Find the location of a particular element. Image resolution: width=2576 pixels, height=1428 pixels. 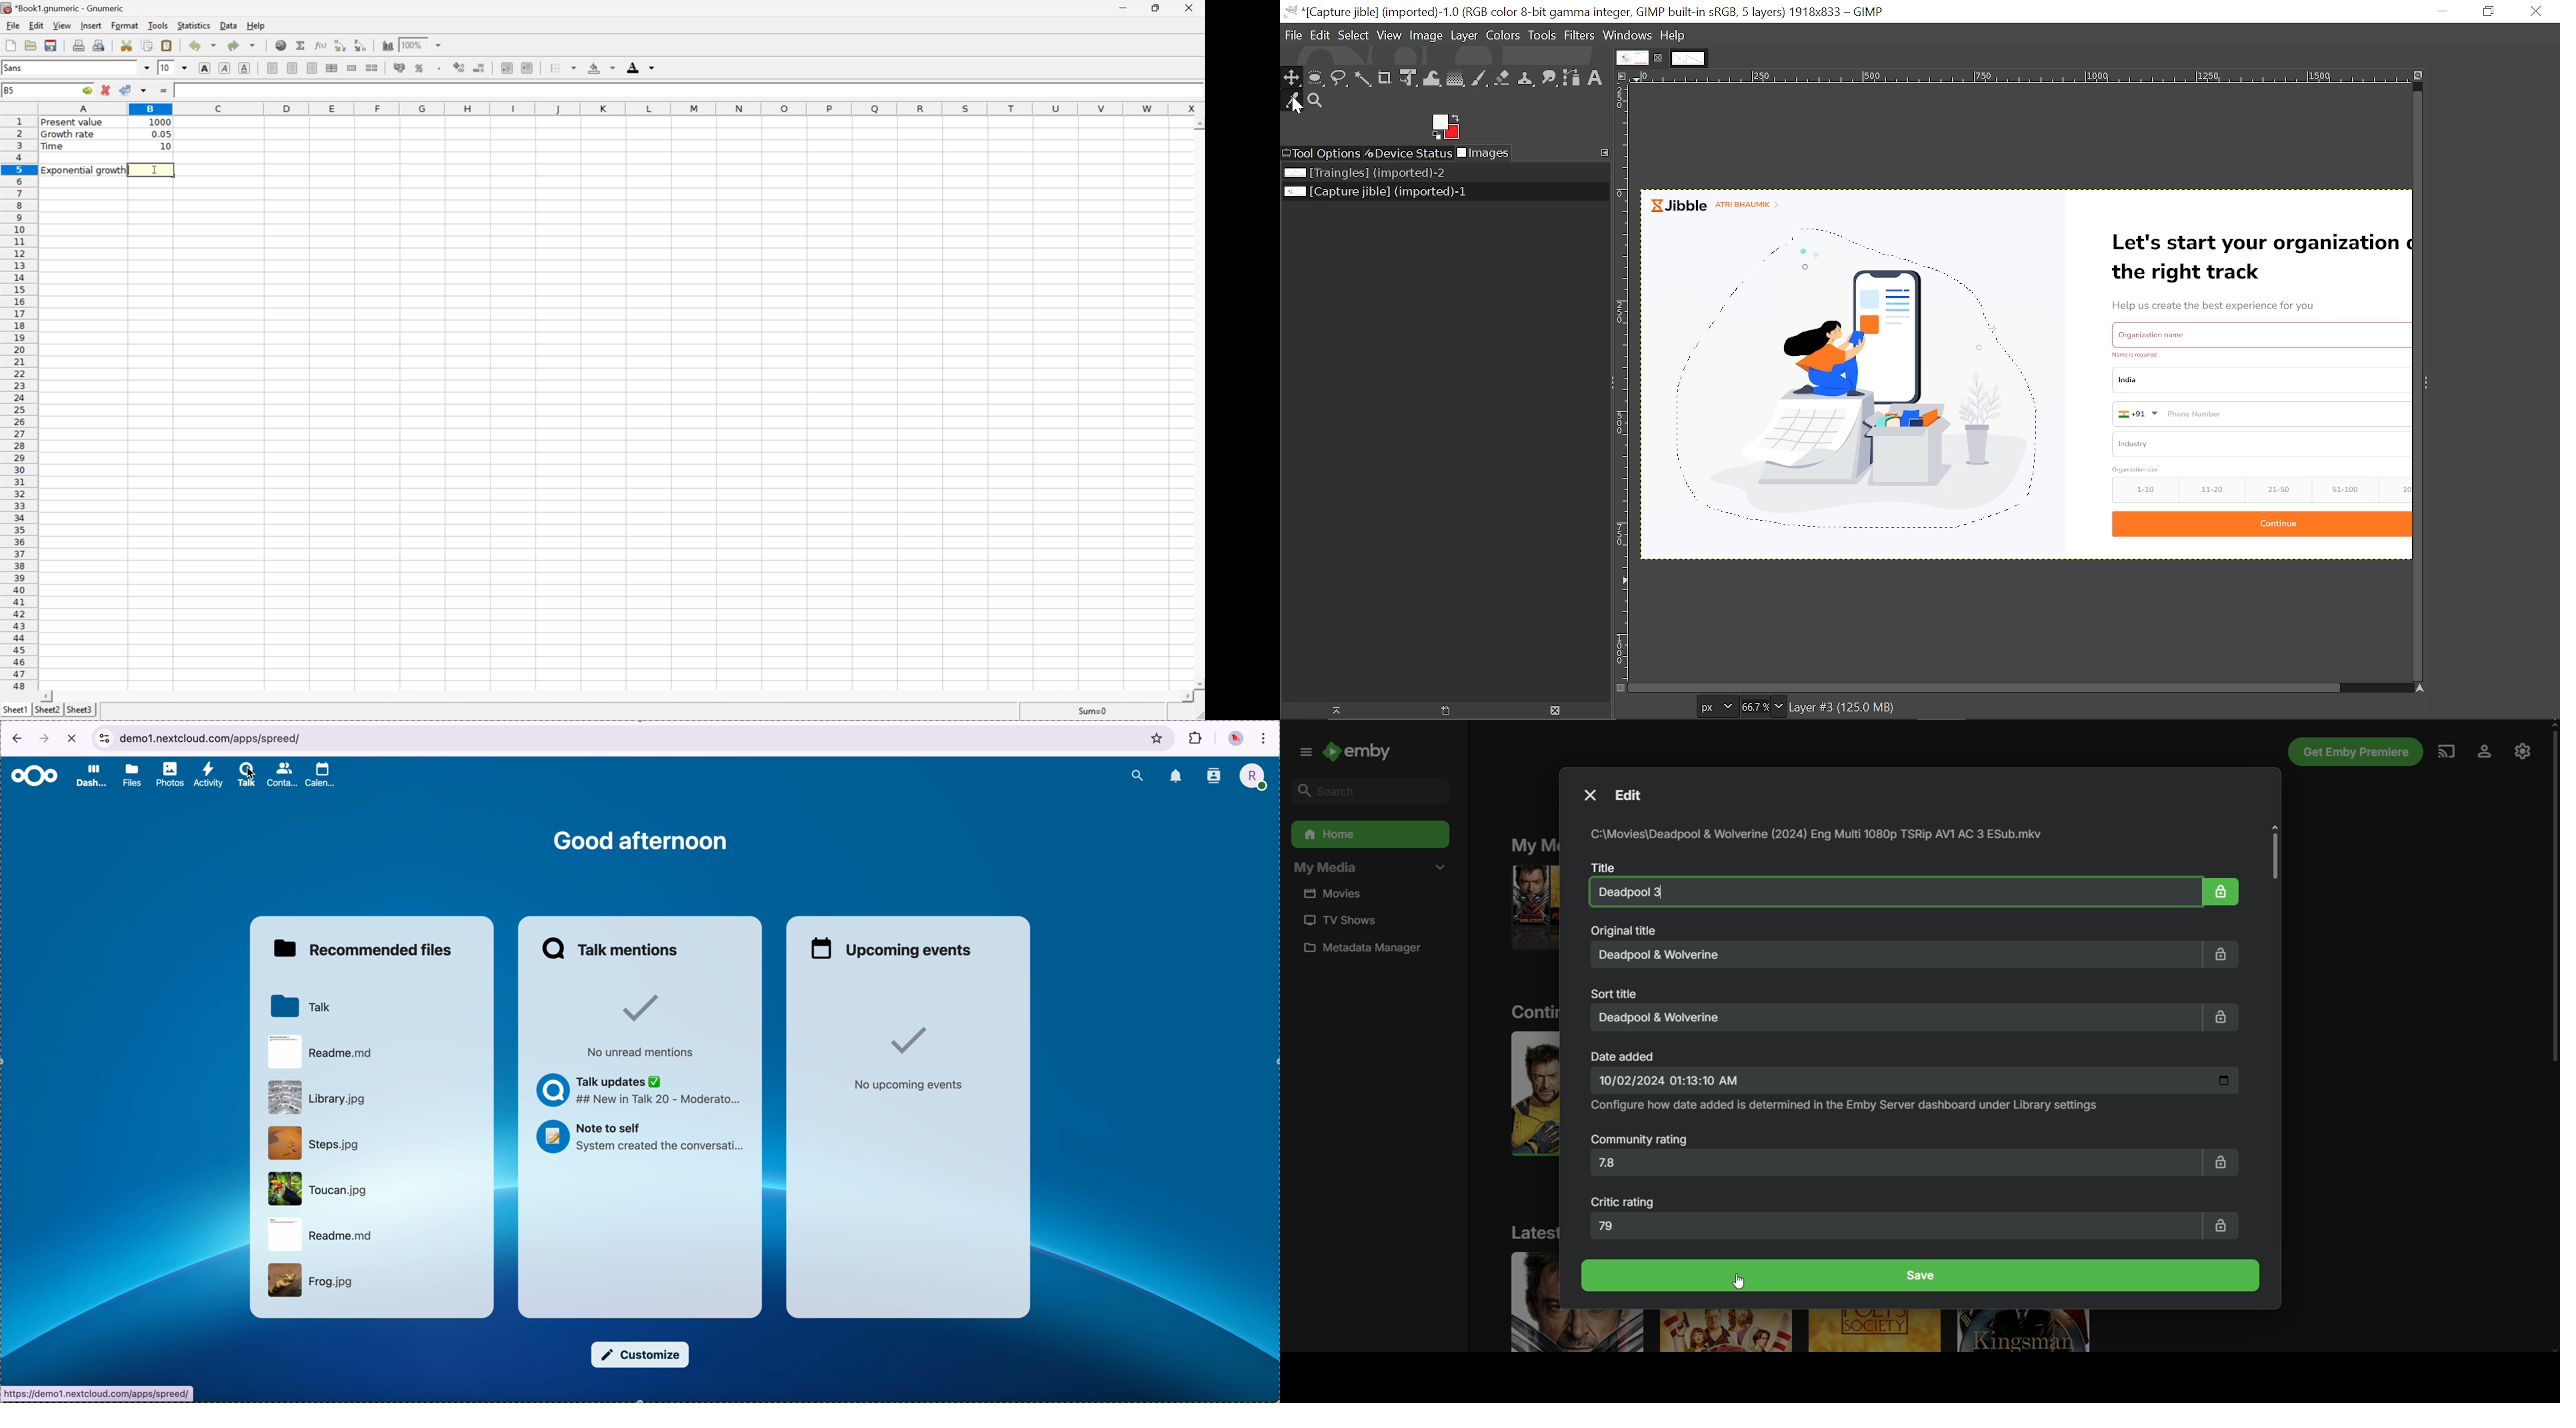

100% is located at coordinates (414, 45).